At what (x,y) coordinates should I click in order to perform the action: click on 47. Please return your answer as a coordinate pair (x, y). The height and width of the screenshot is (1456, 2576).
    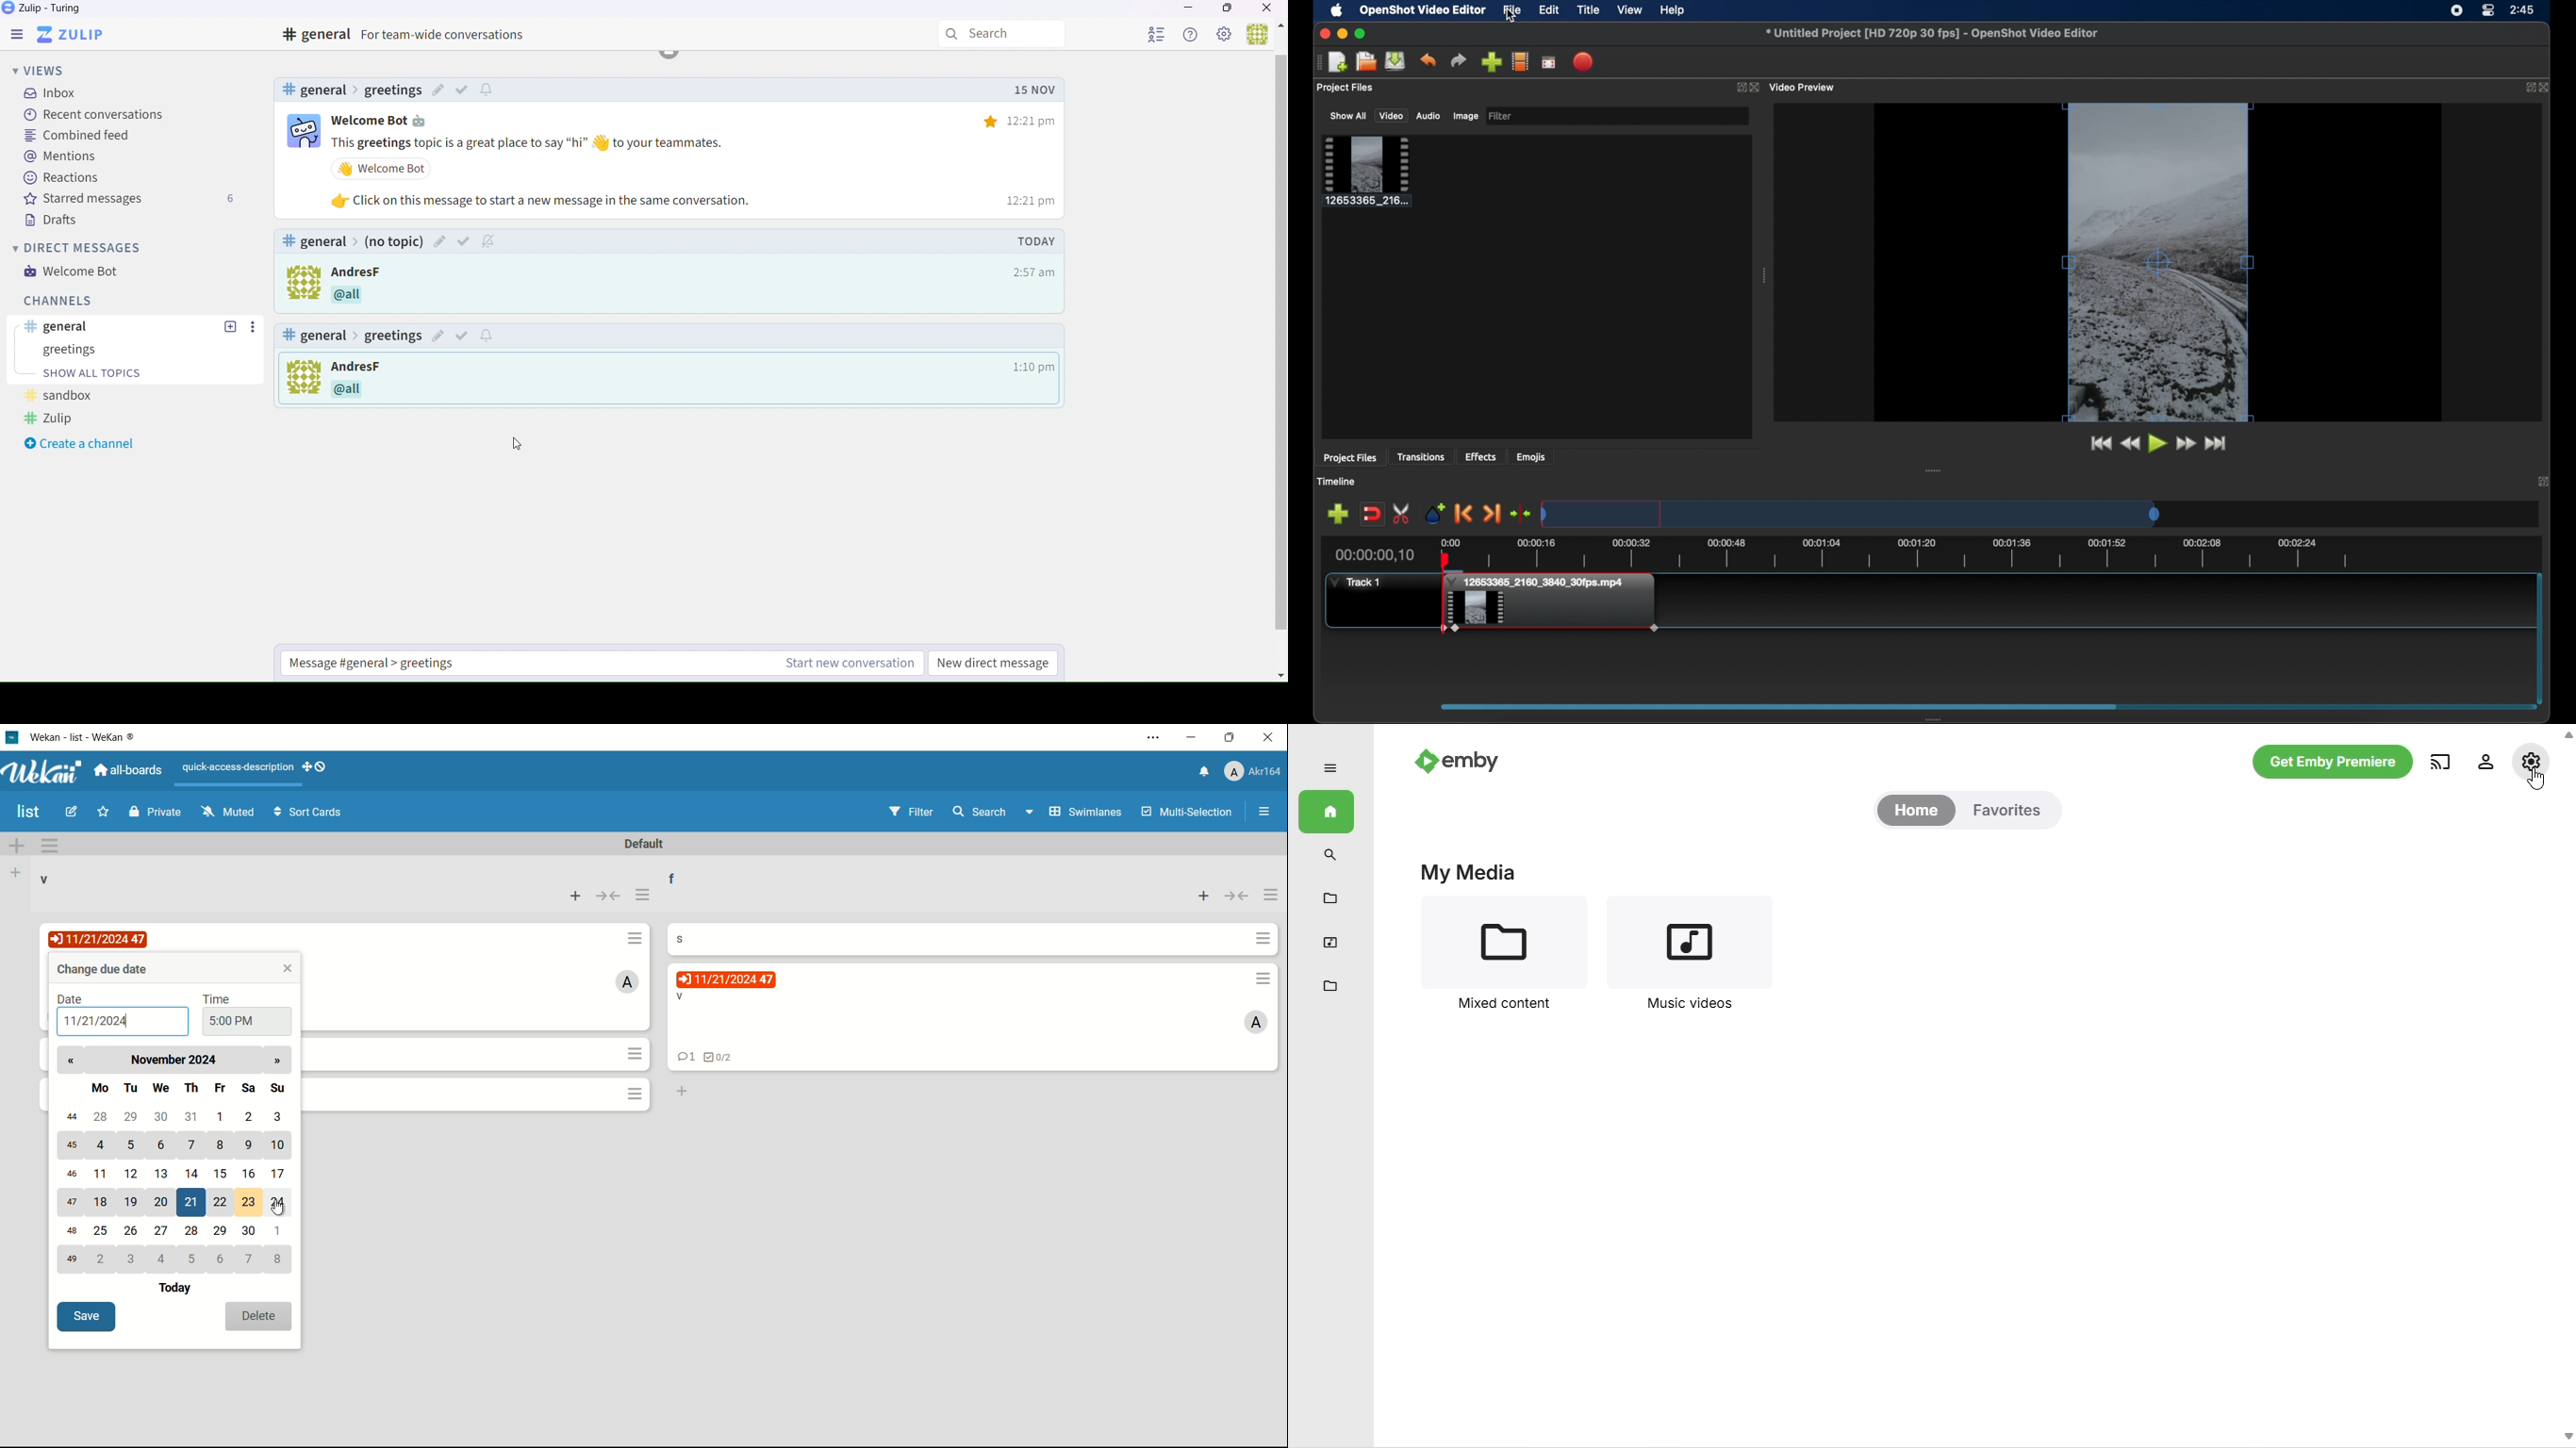
    Looking at the image, I should click on (71, 1203).